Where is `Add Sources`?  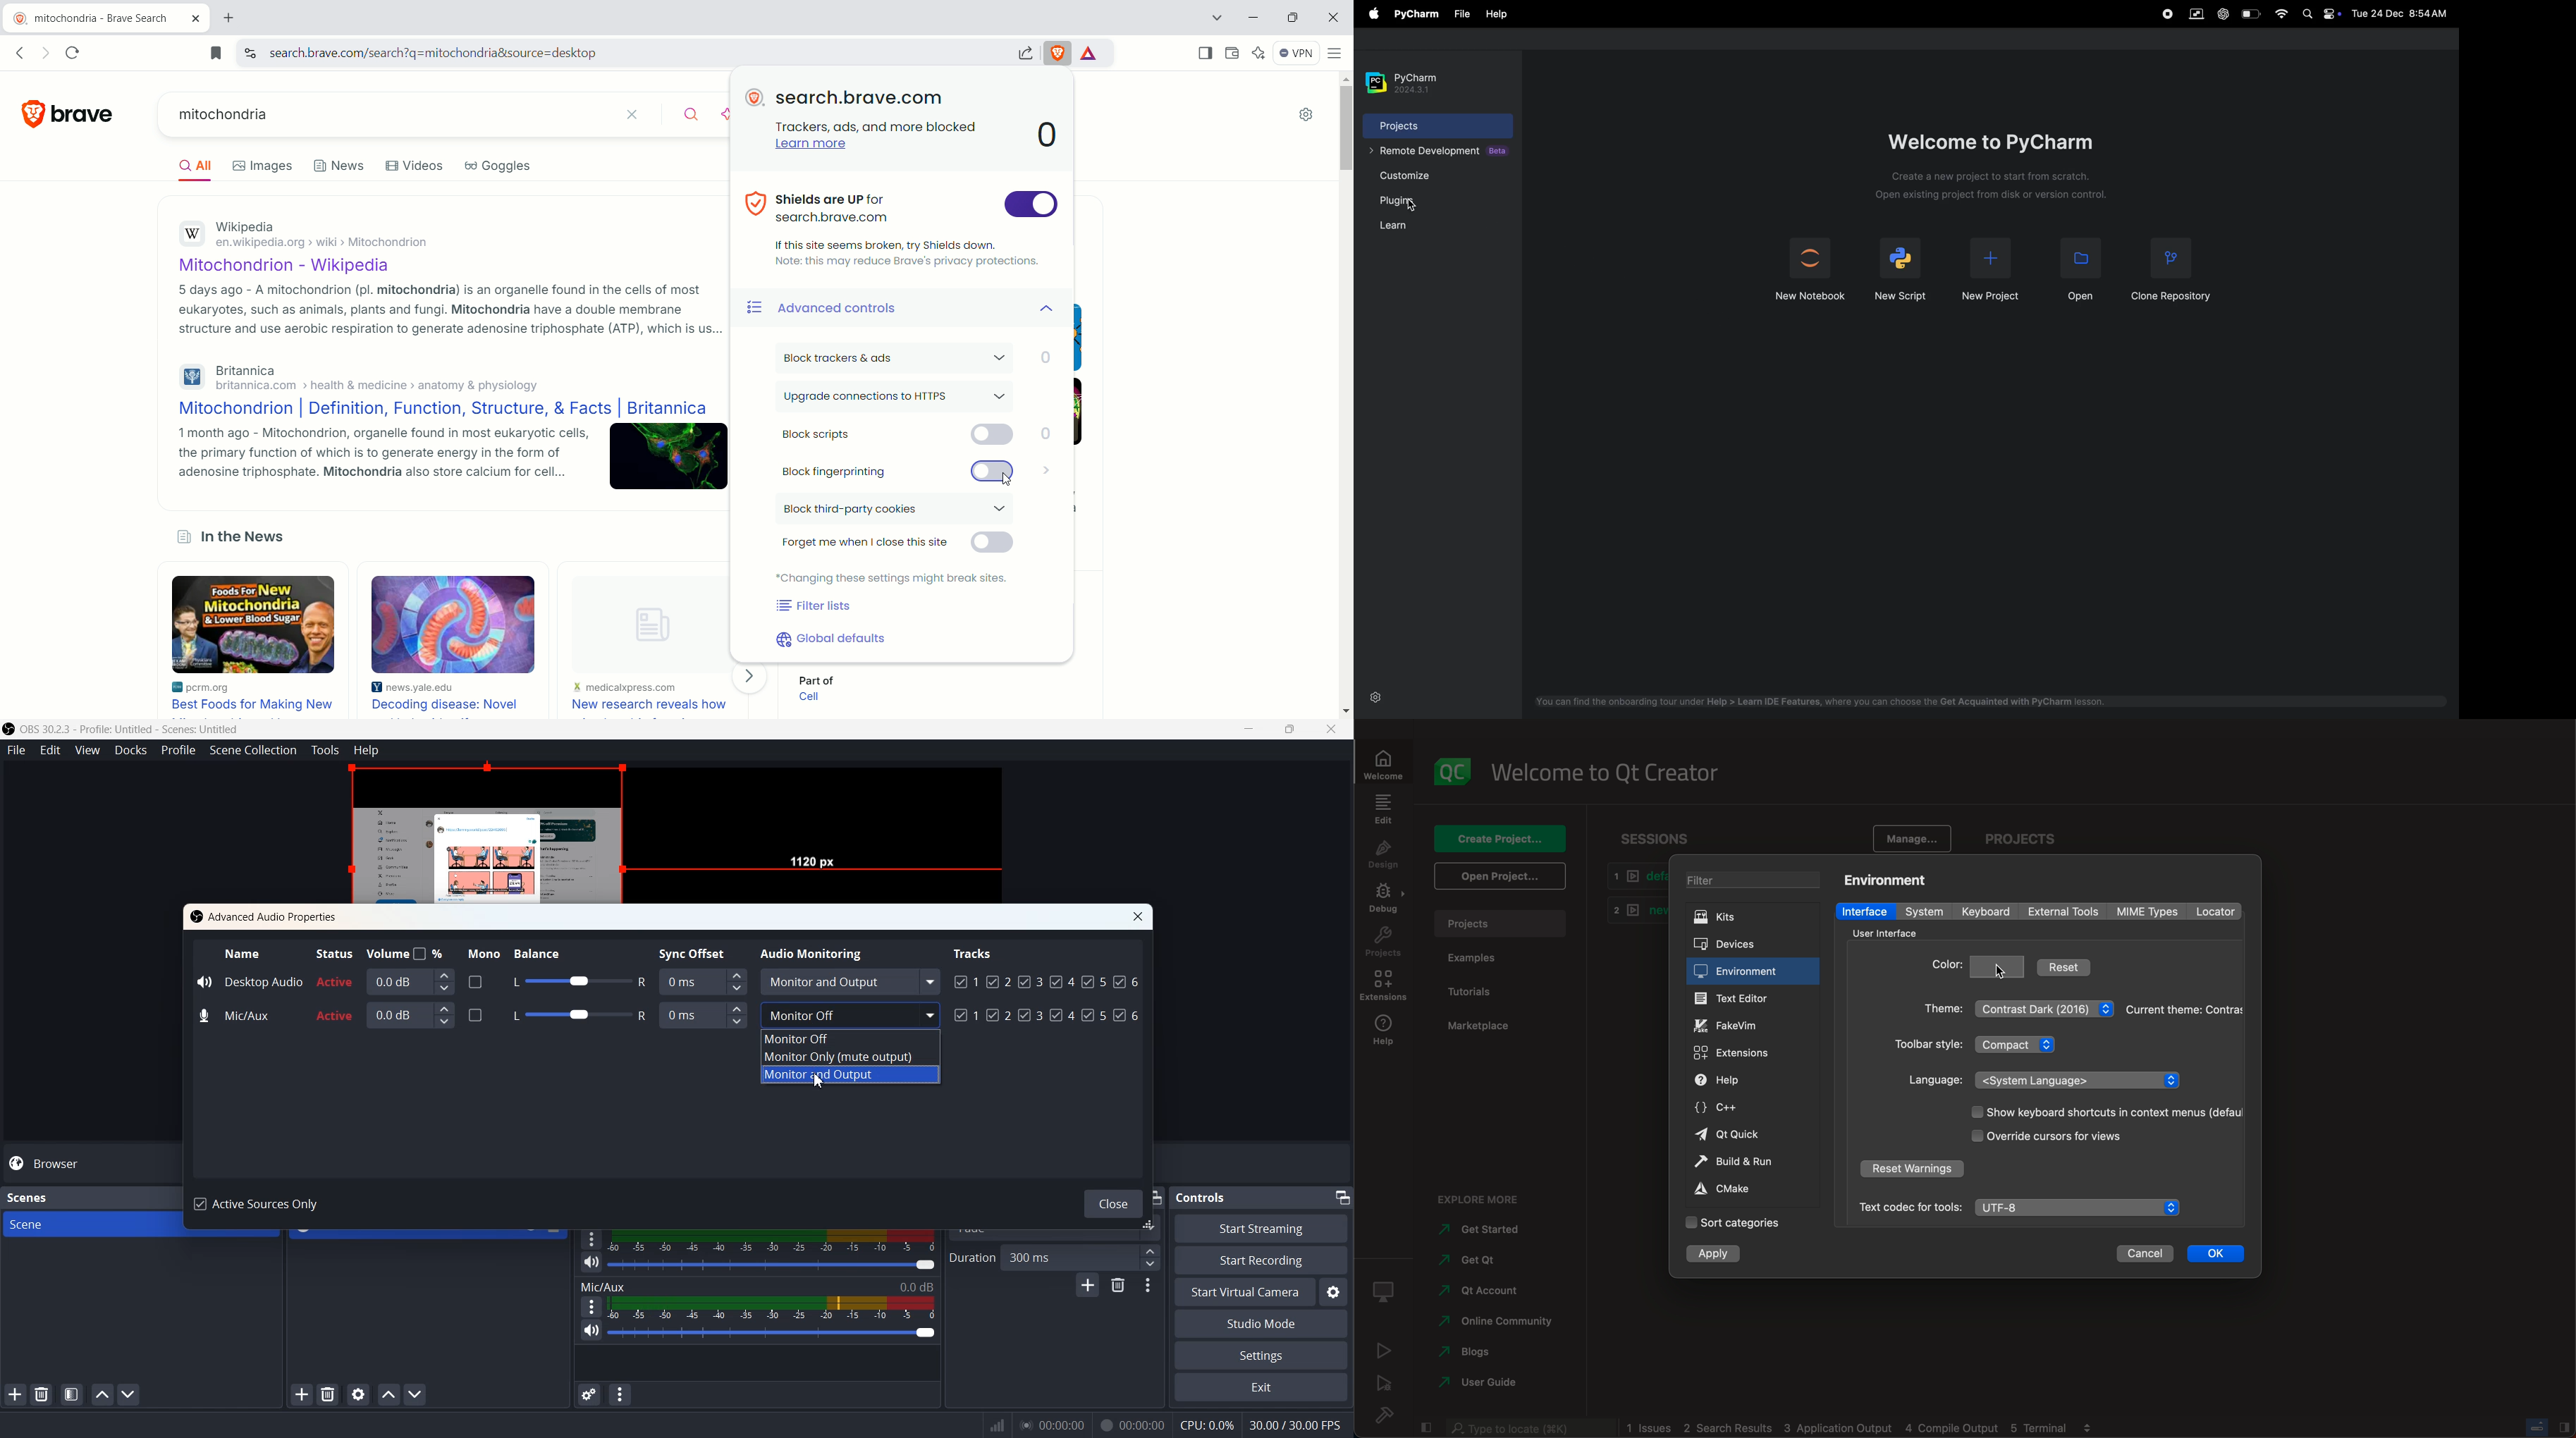 Add Sources is located at coordinates (302, 1394).